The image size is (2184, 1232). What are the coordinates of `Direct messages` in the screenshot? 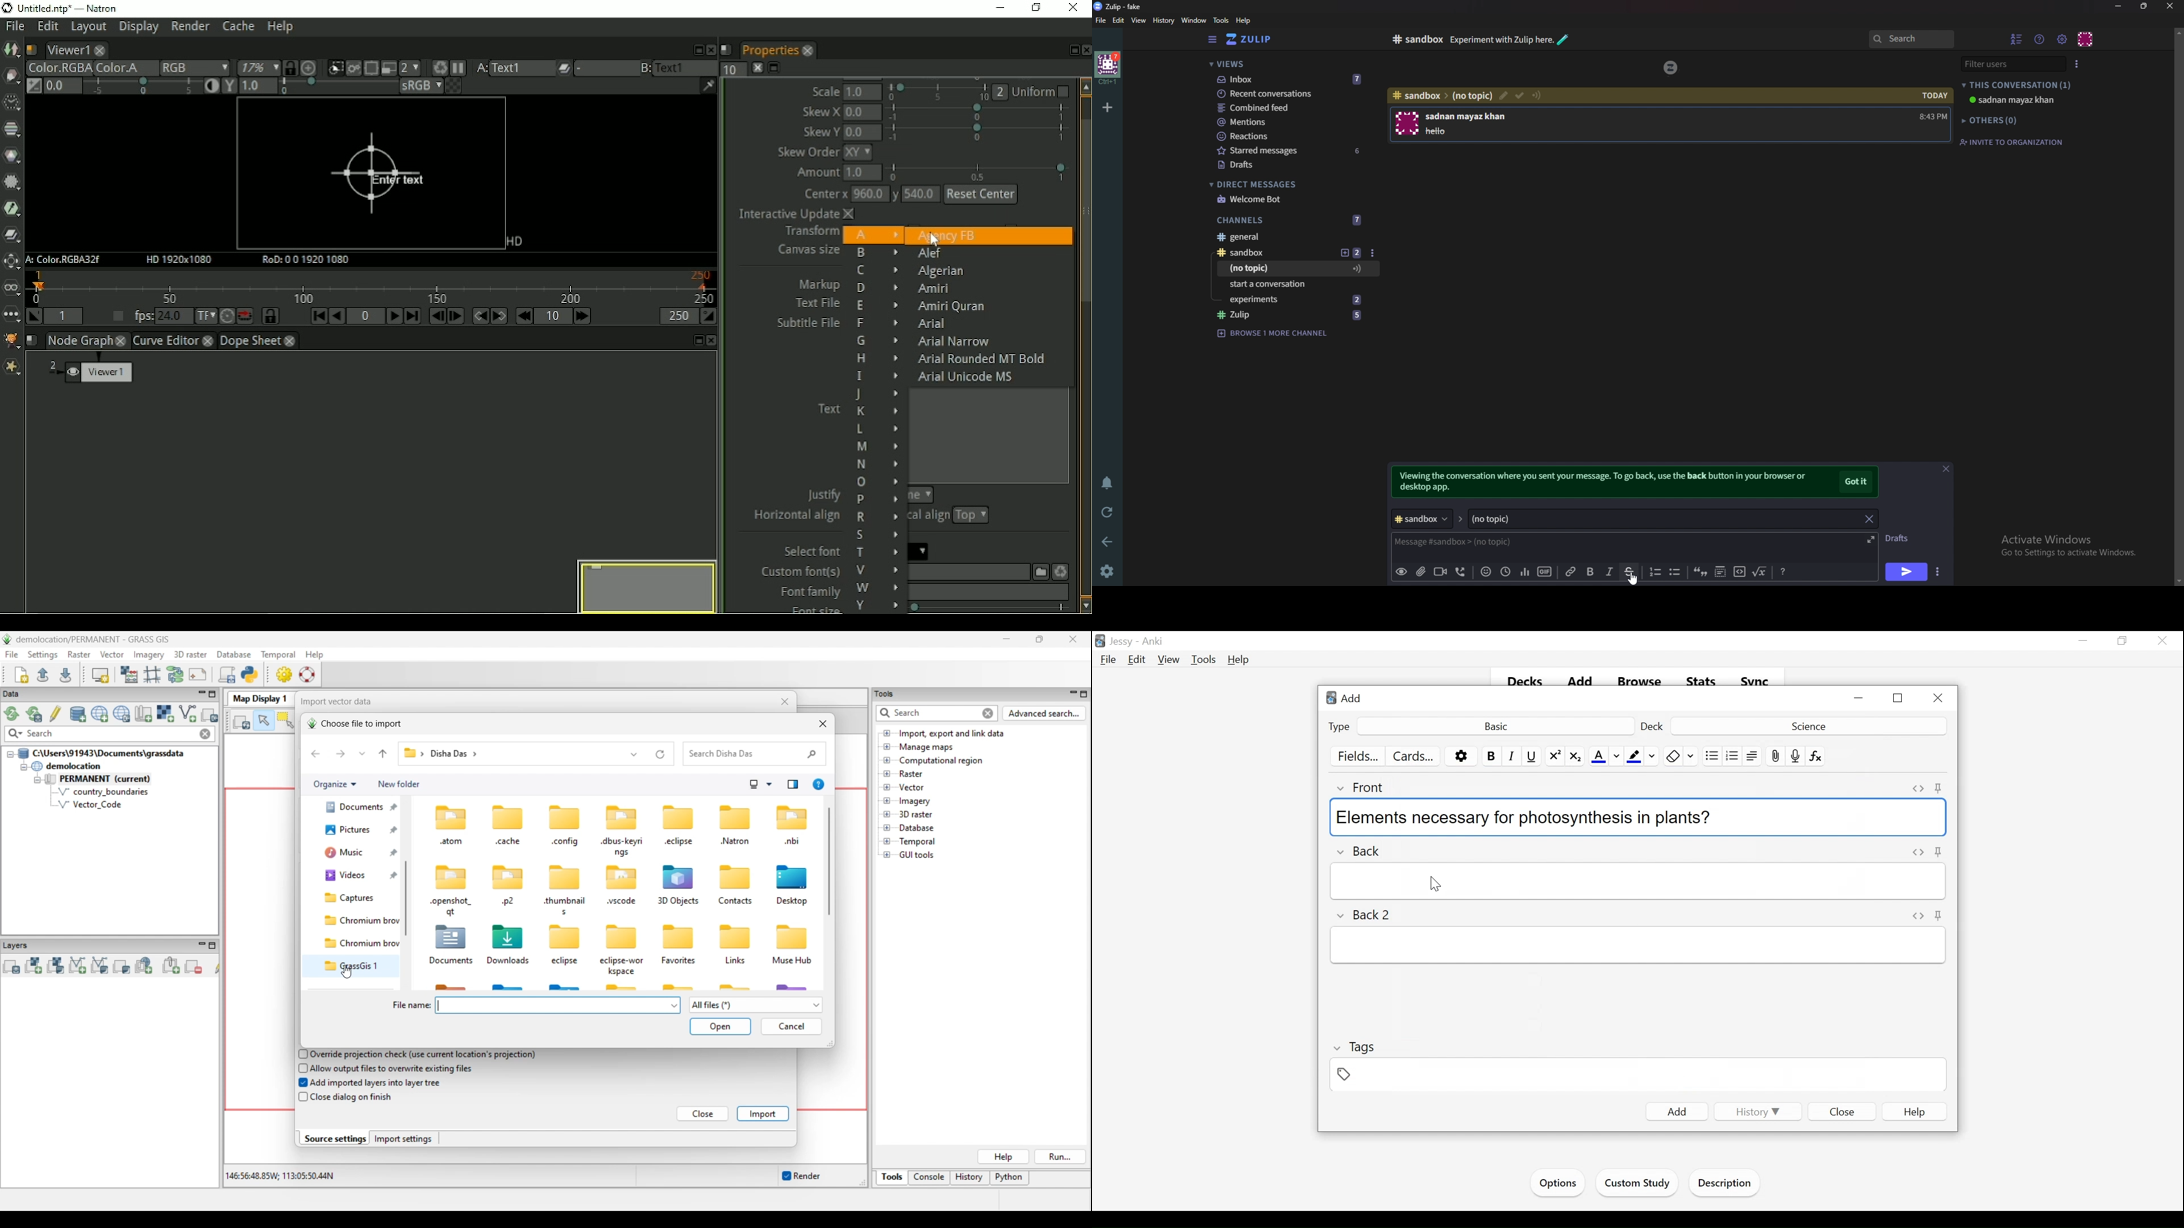 It's located at (1287, 184).